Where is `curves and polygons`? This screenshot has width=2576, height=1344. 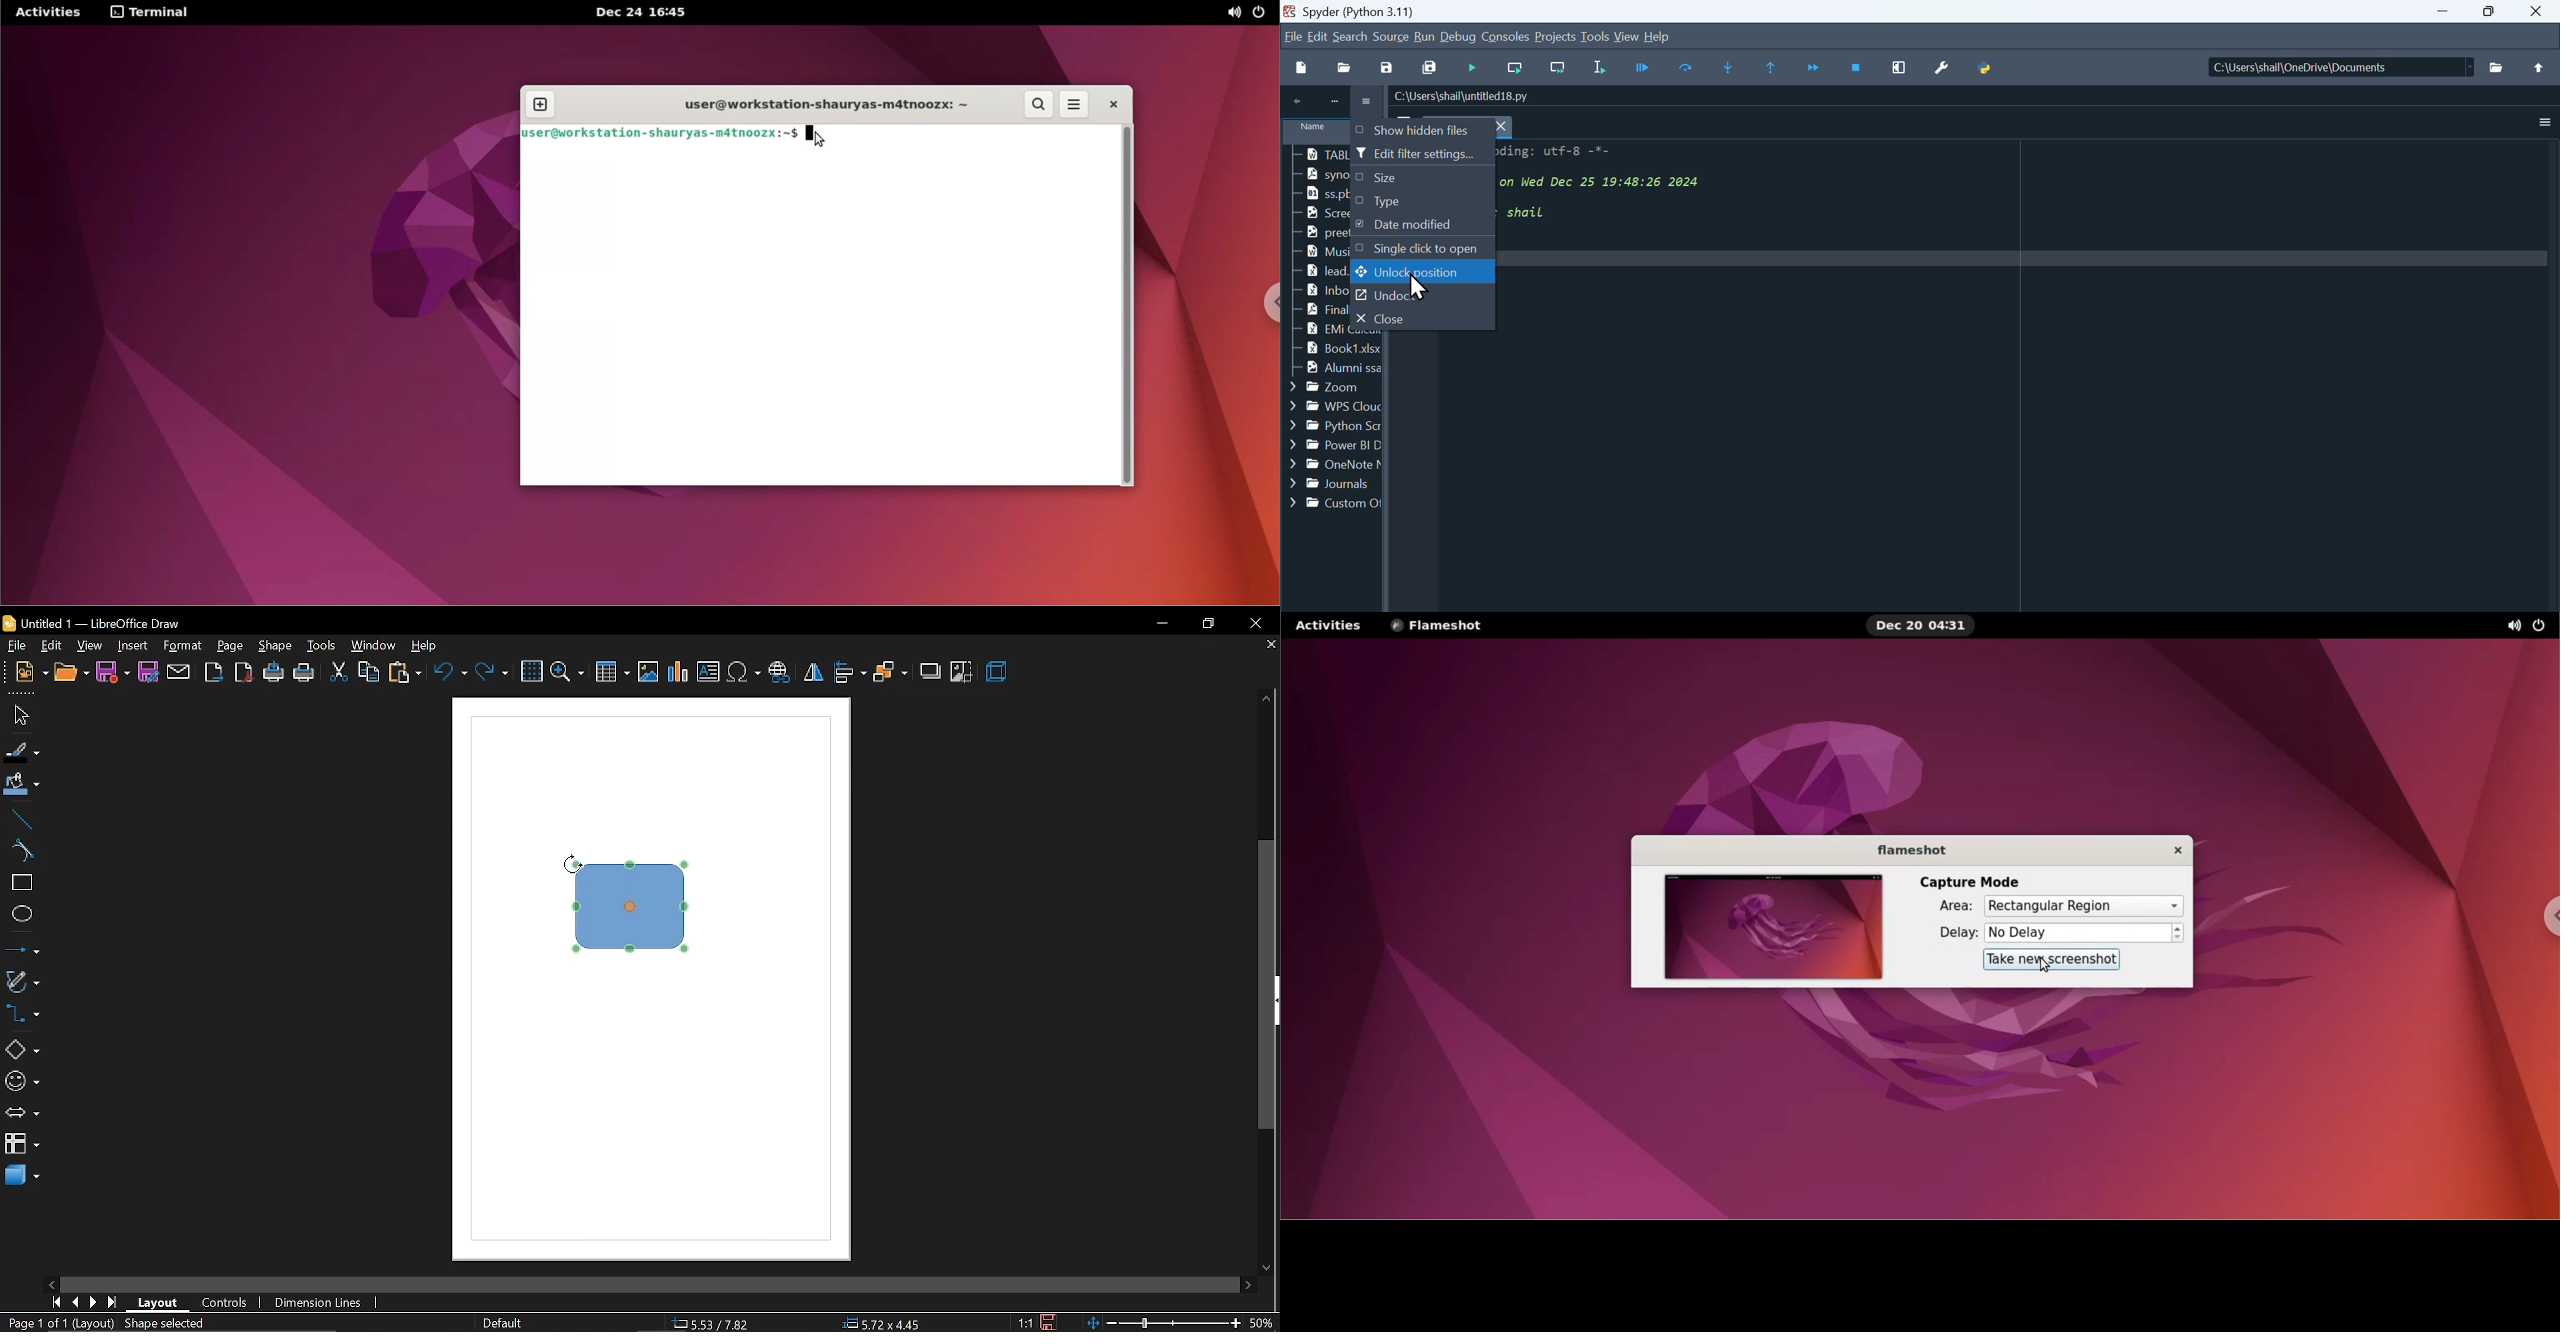 curves and polygons is located at coordinates (21, 982).